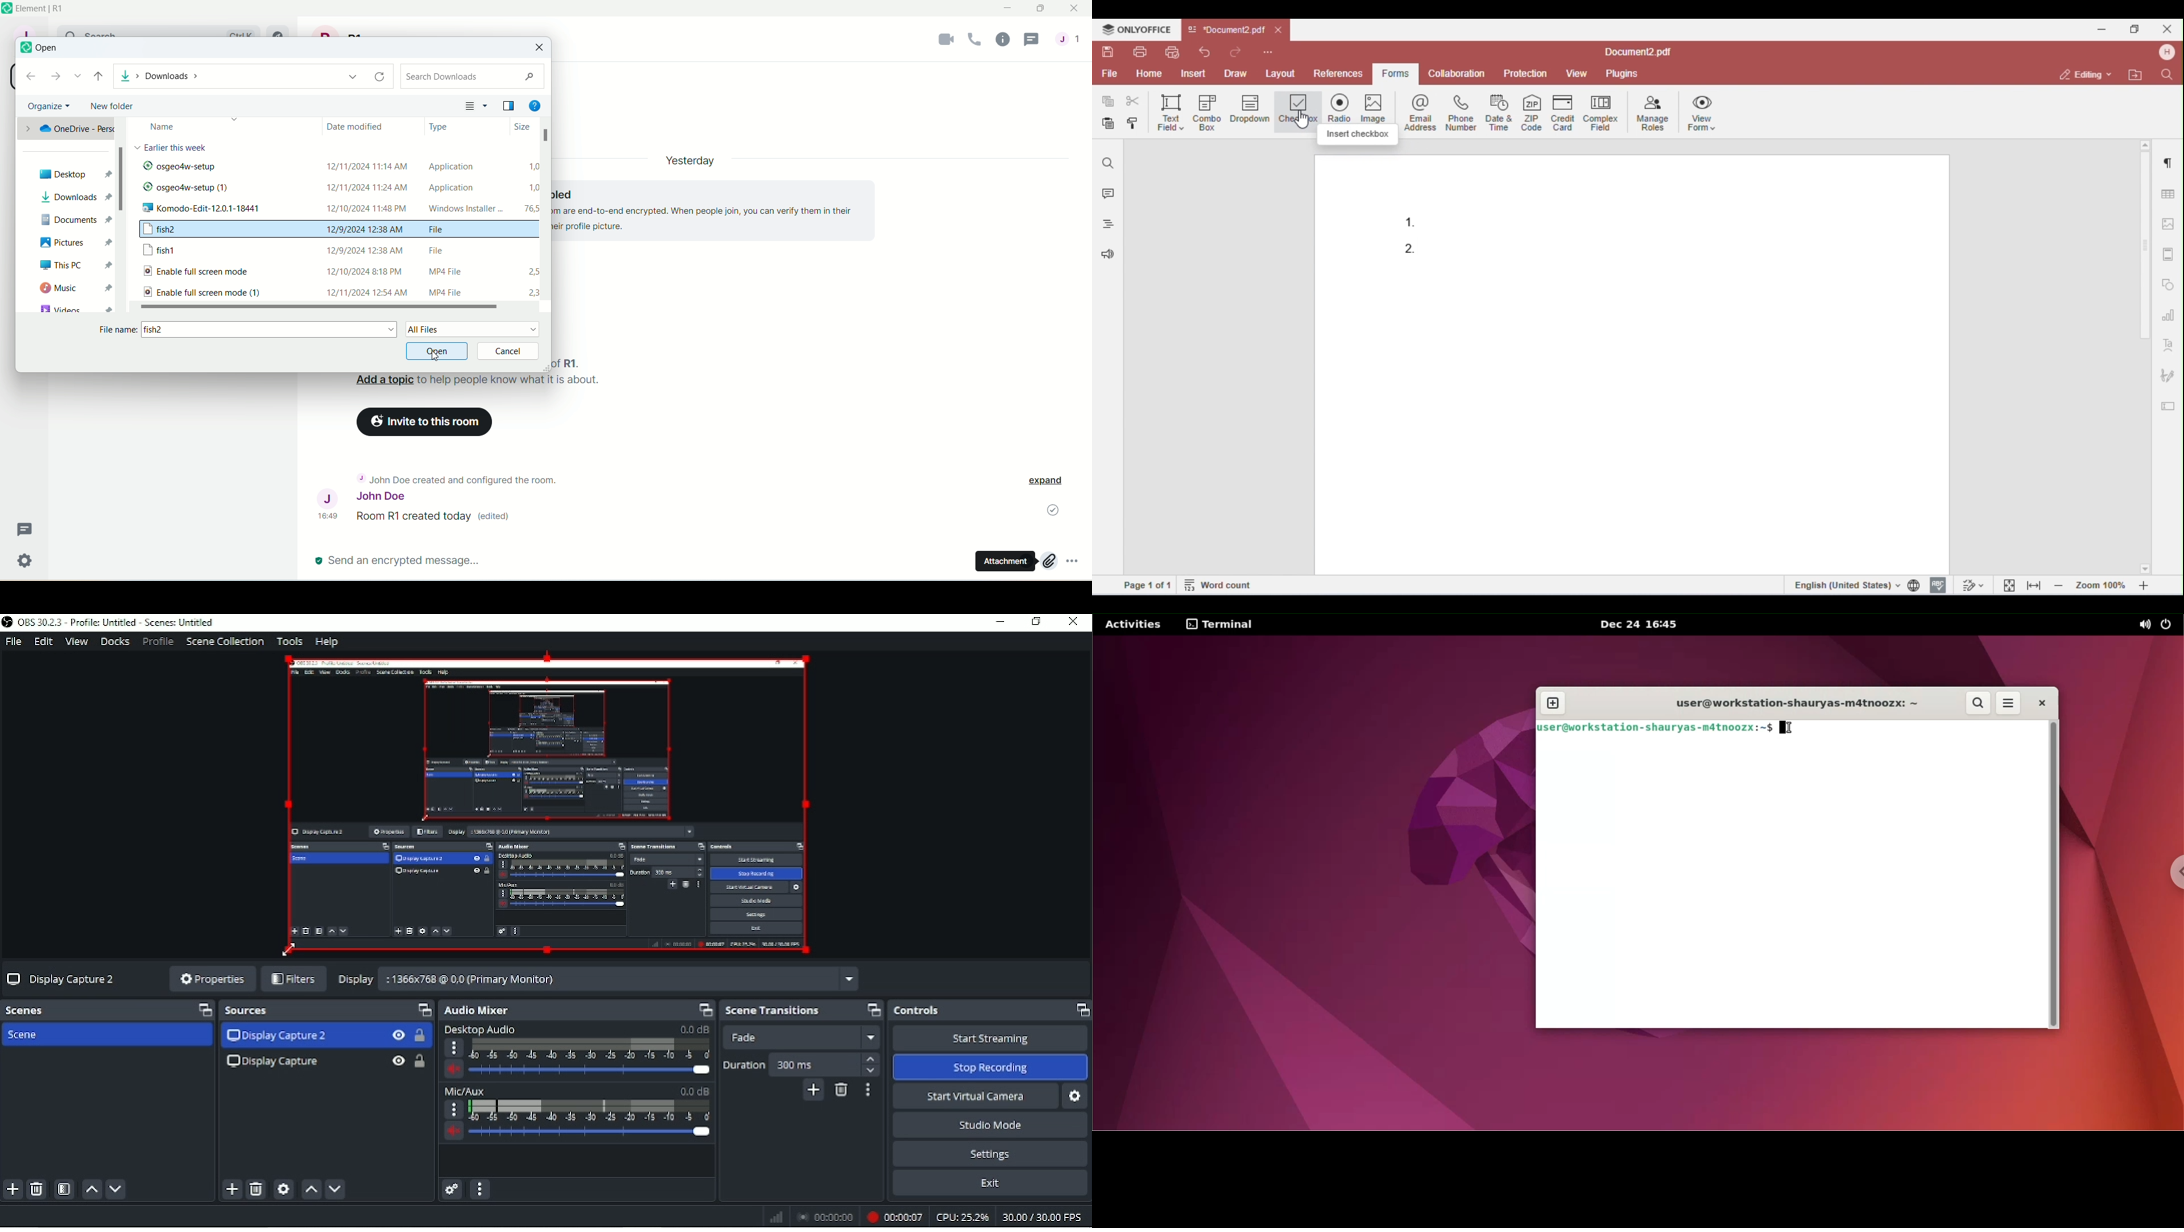  I want to click on volume, so click(452, 1133).